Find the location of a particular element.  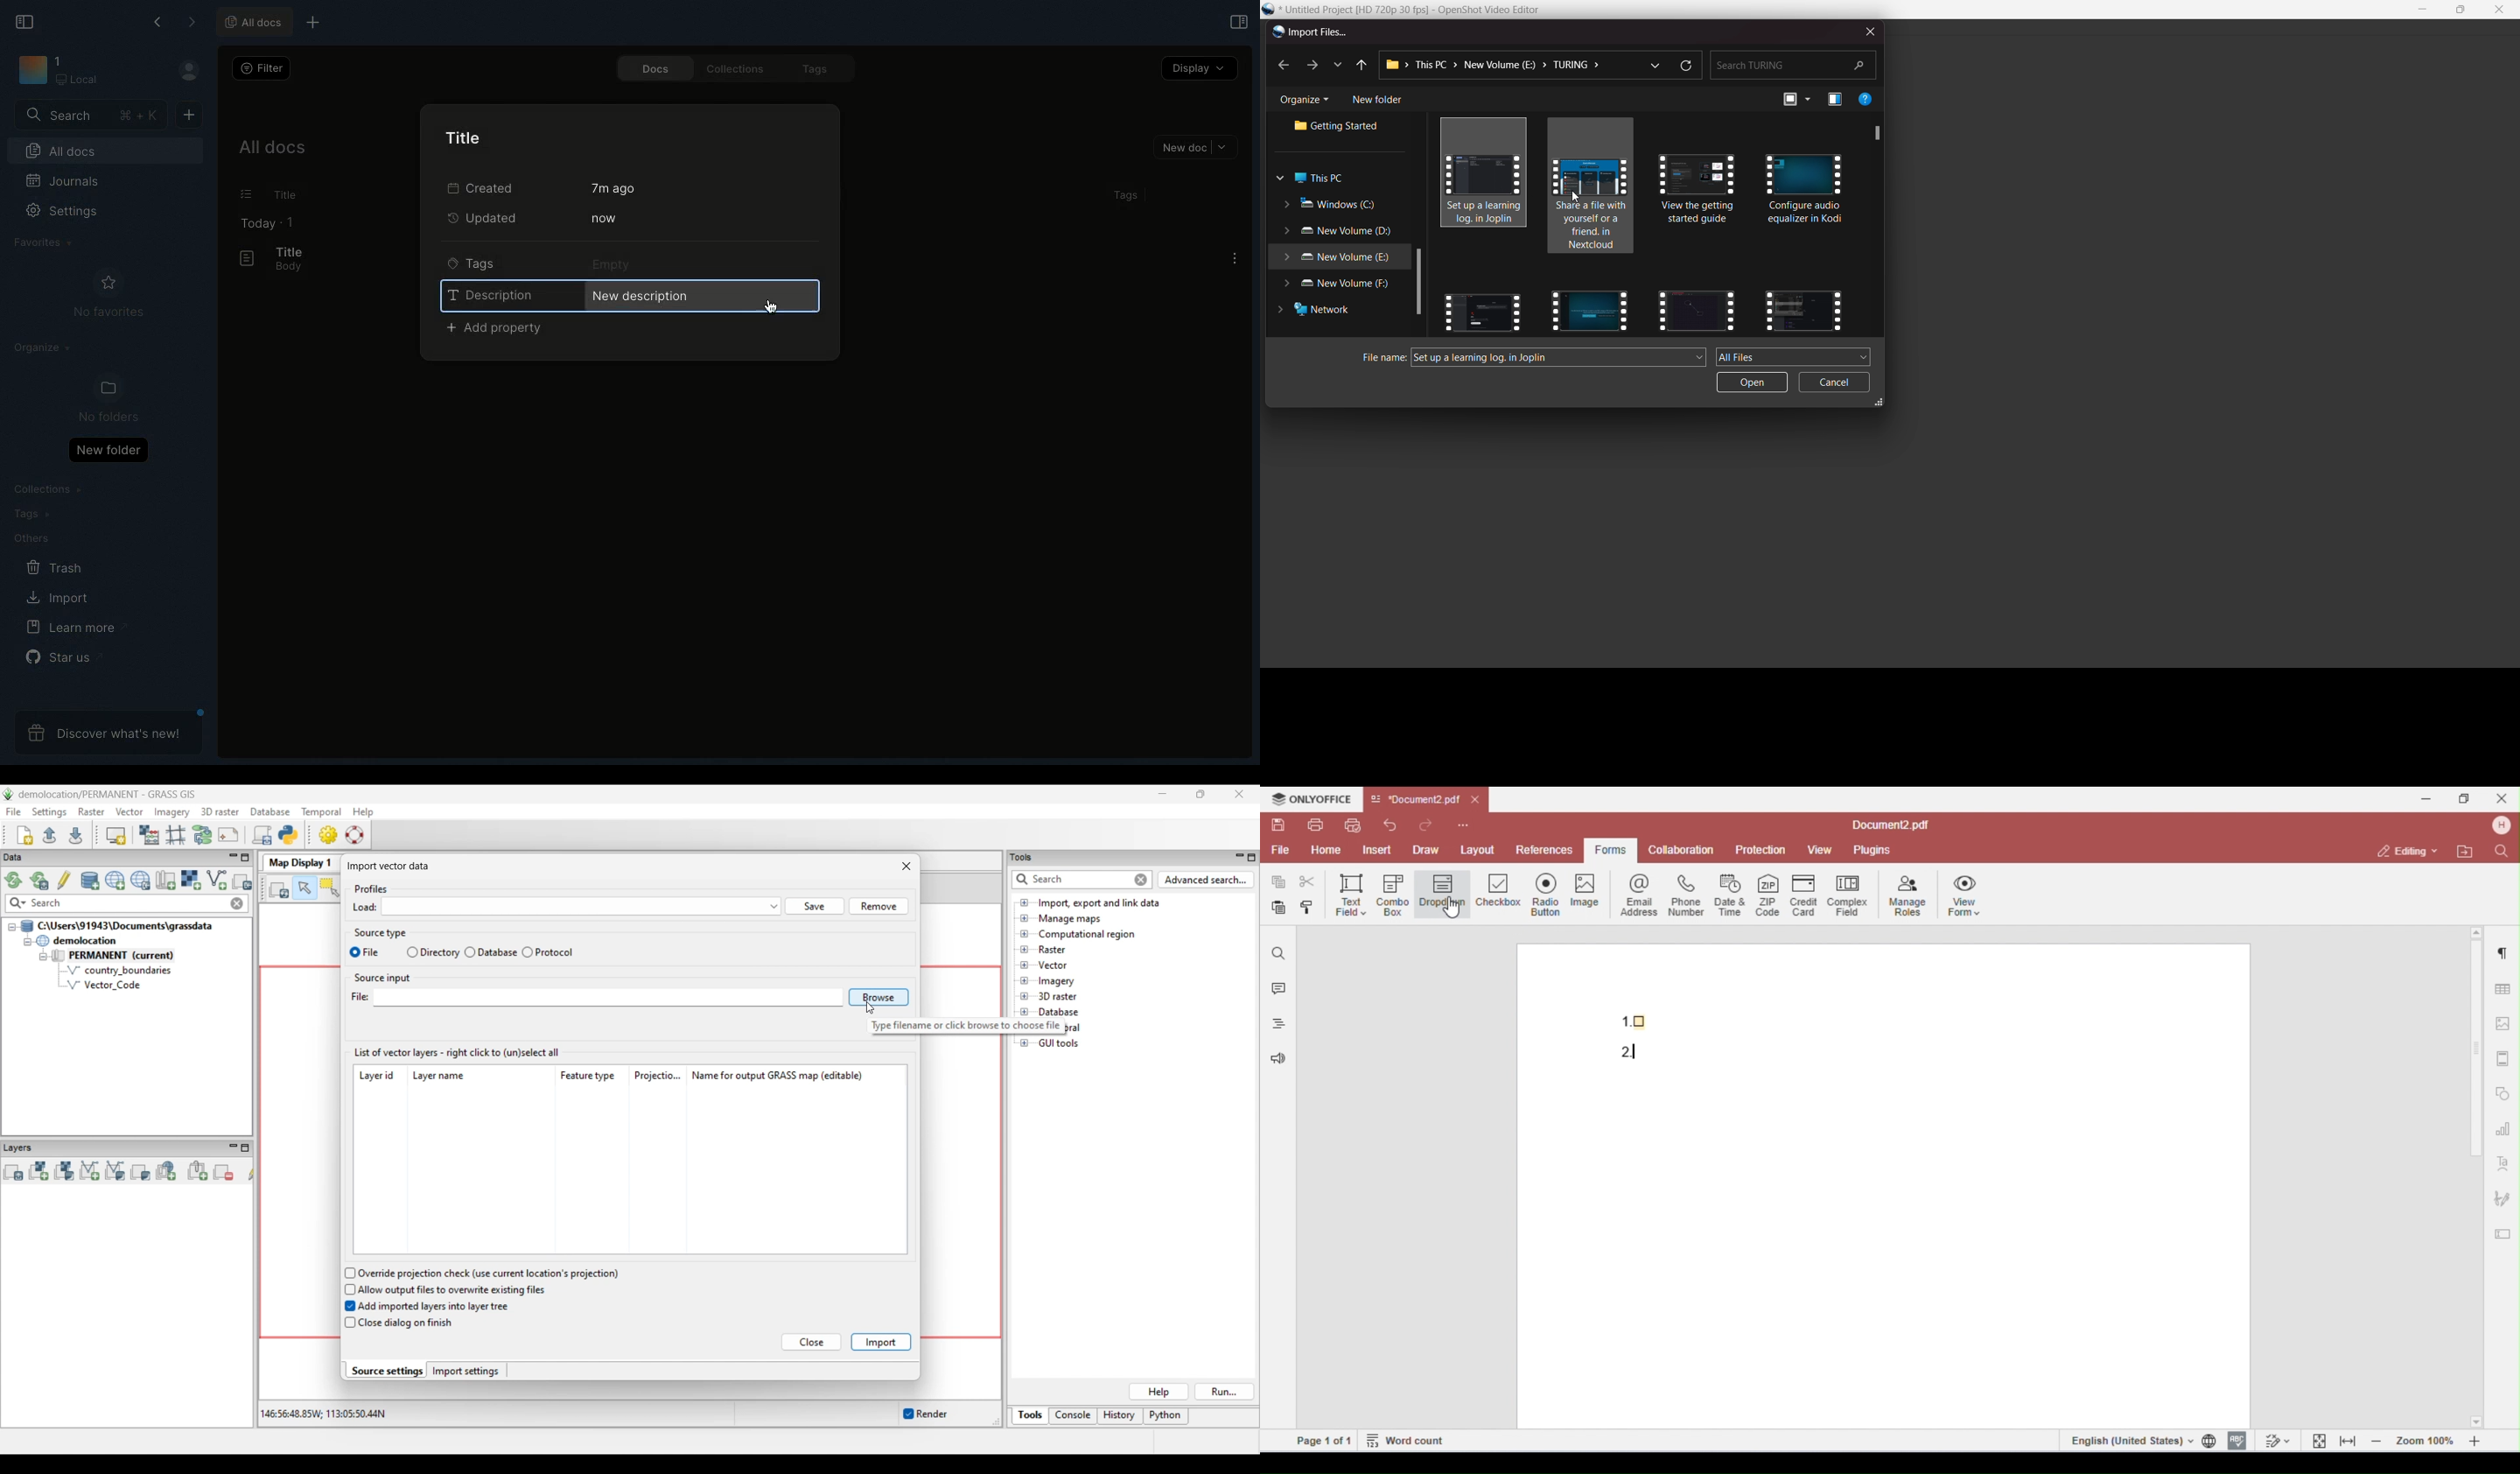

refresh is located at coordinates (1685, 66).